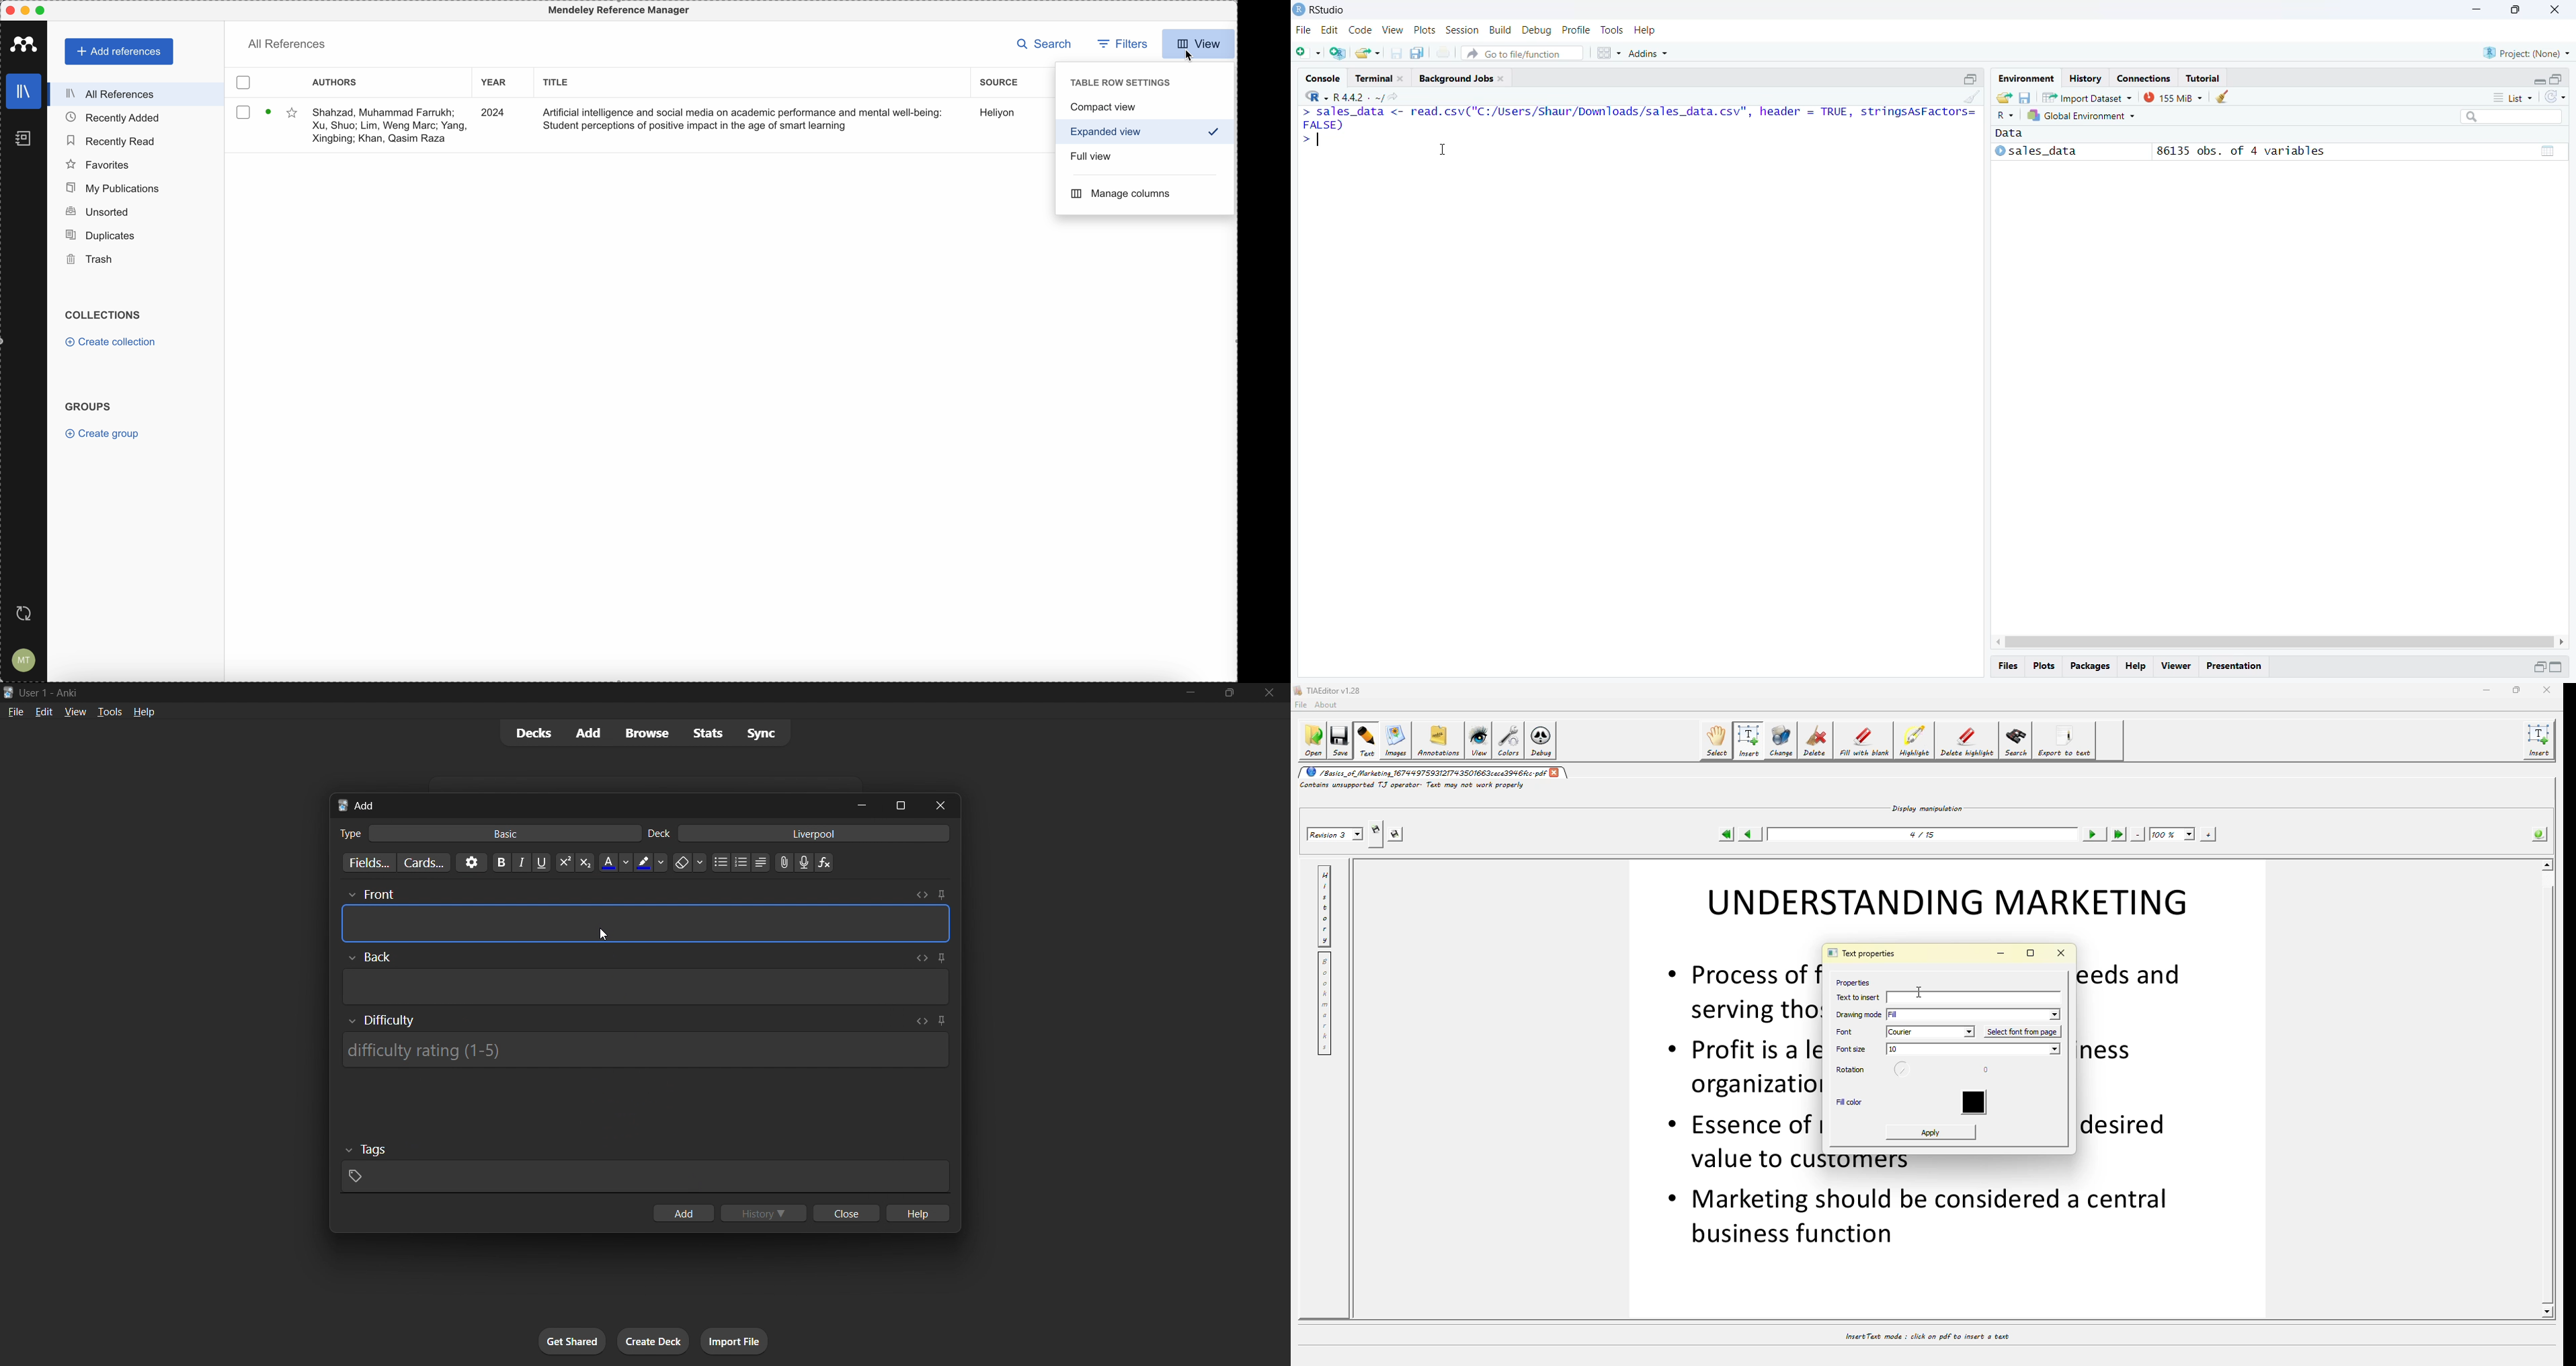 This screenshot has width=2576, height=1372. Describe the element at coordinates (2556, 668) in the screenshot. I see `Maximize` at that location.